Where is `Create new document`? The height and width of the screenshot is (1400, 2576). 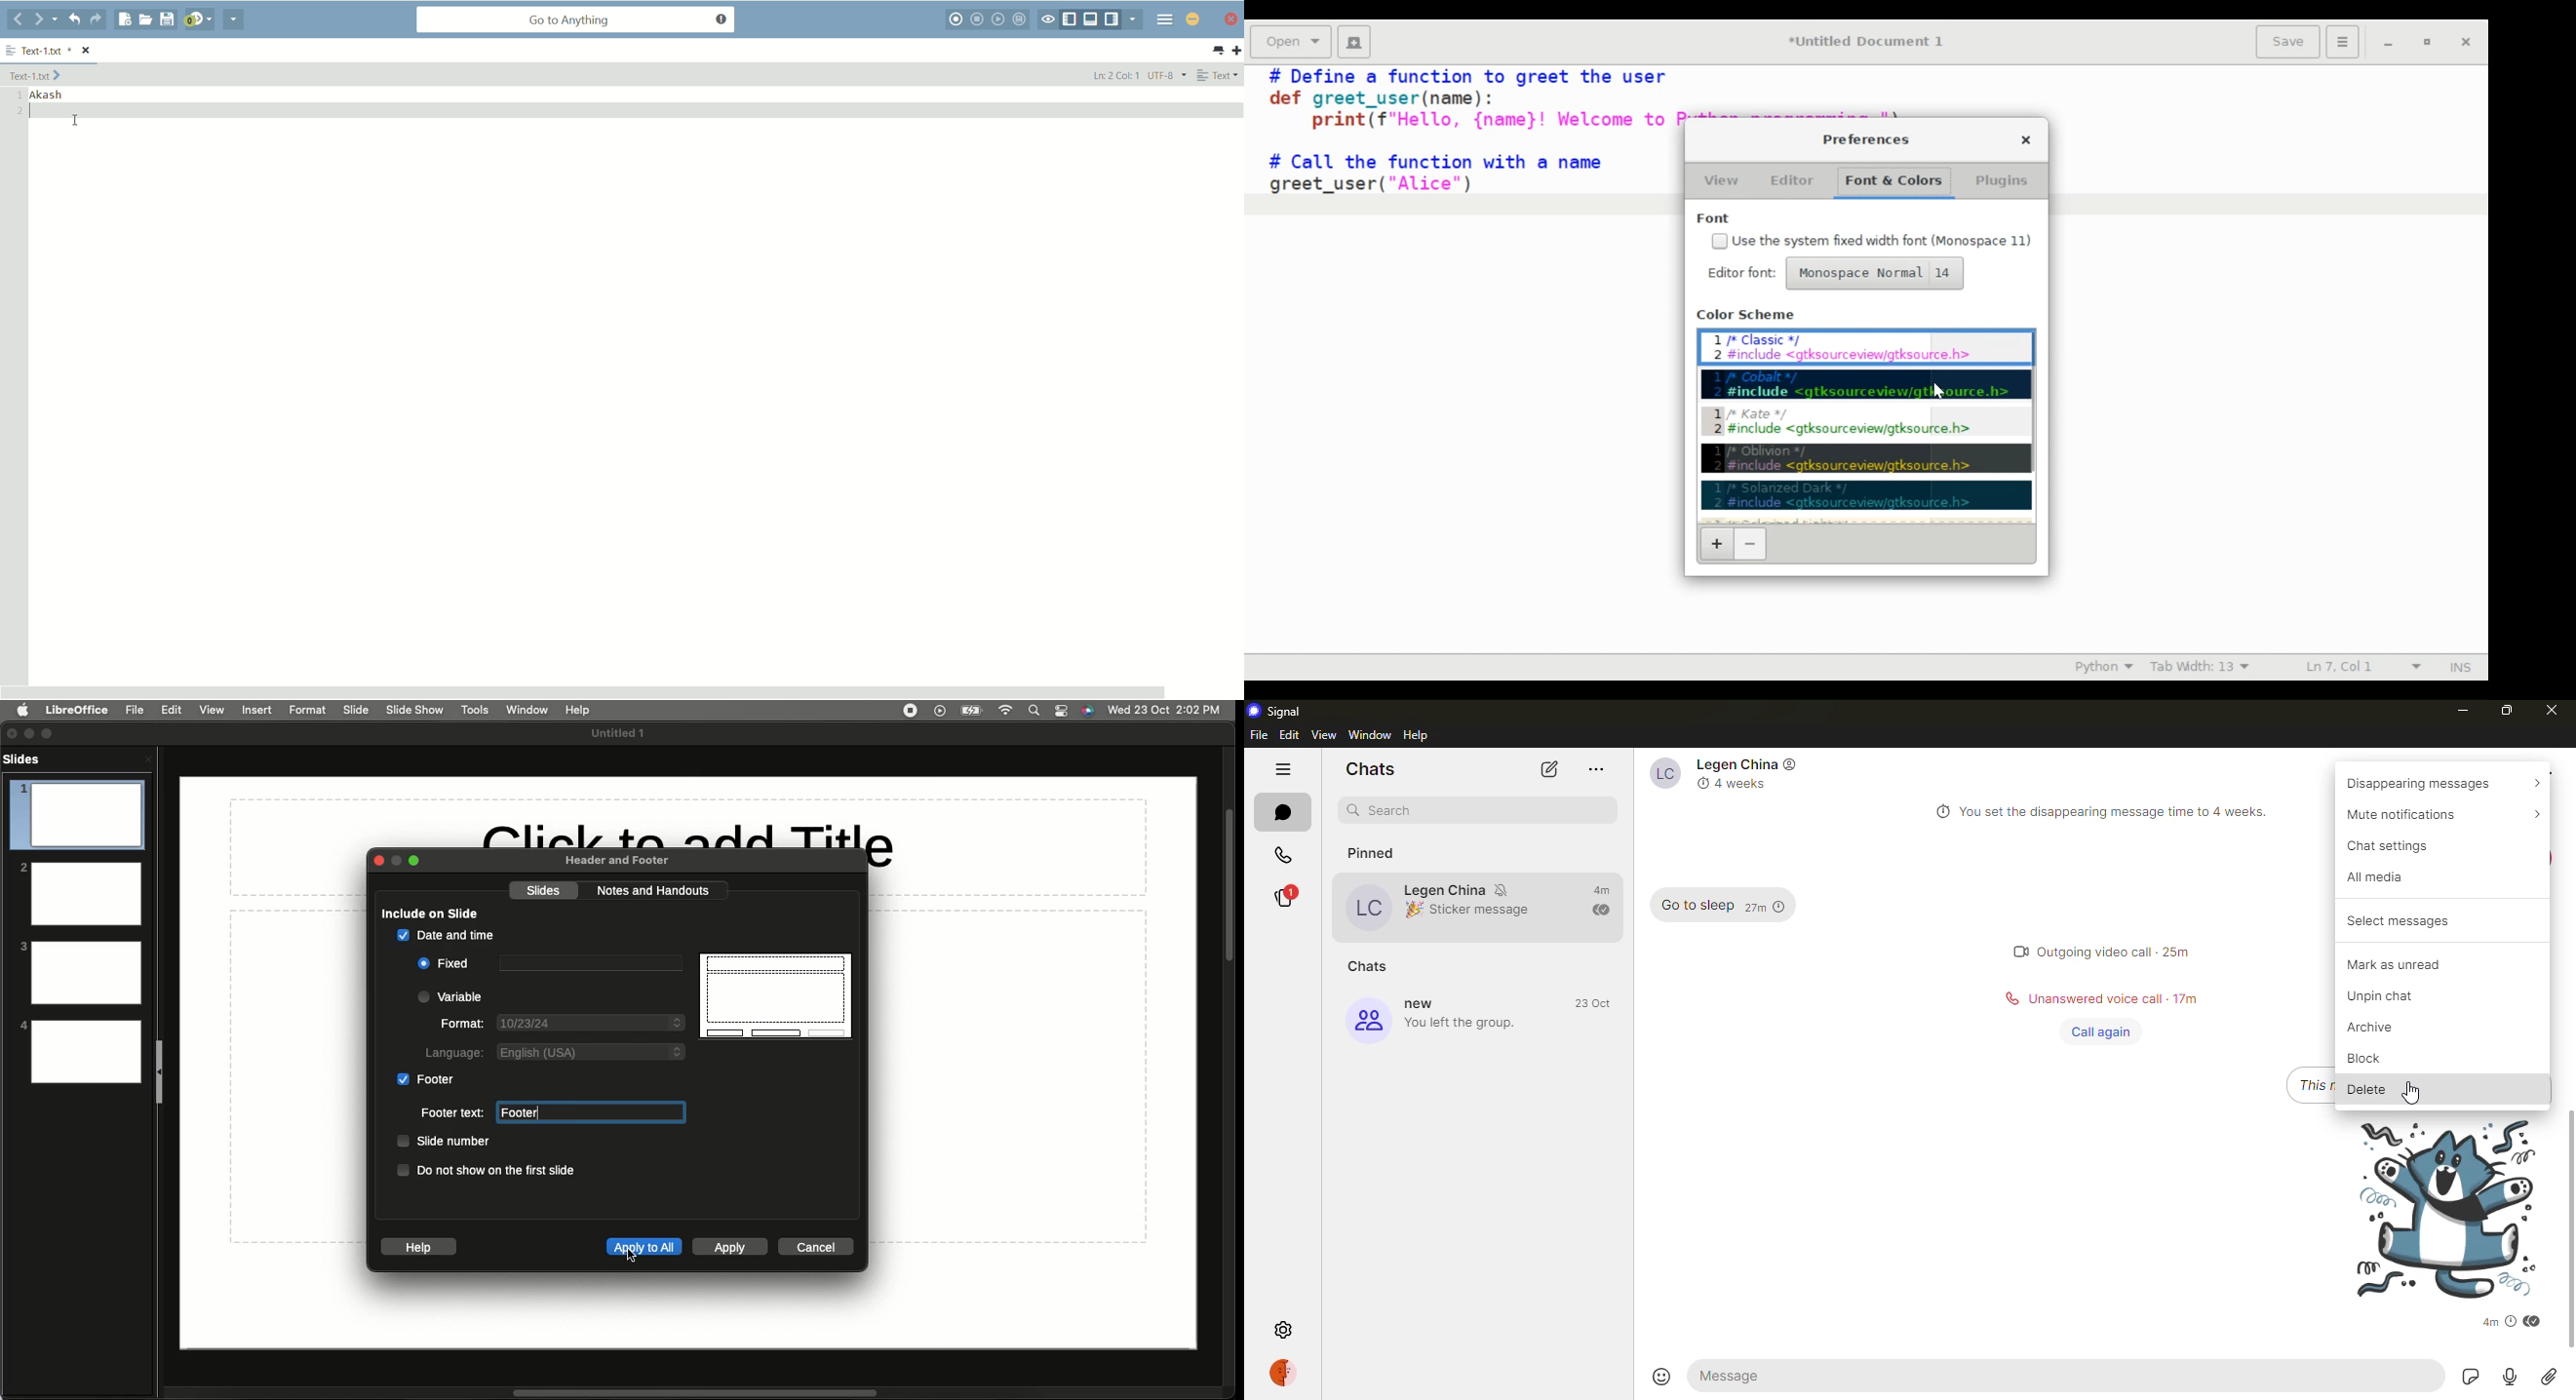 Create new document is located at coordinates (1354, 41).